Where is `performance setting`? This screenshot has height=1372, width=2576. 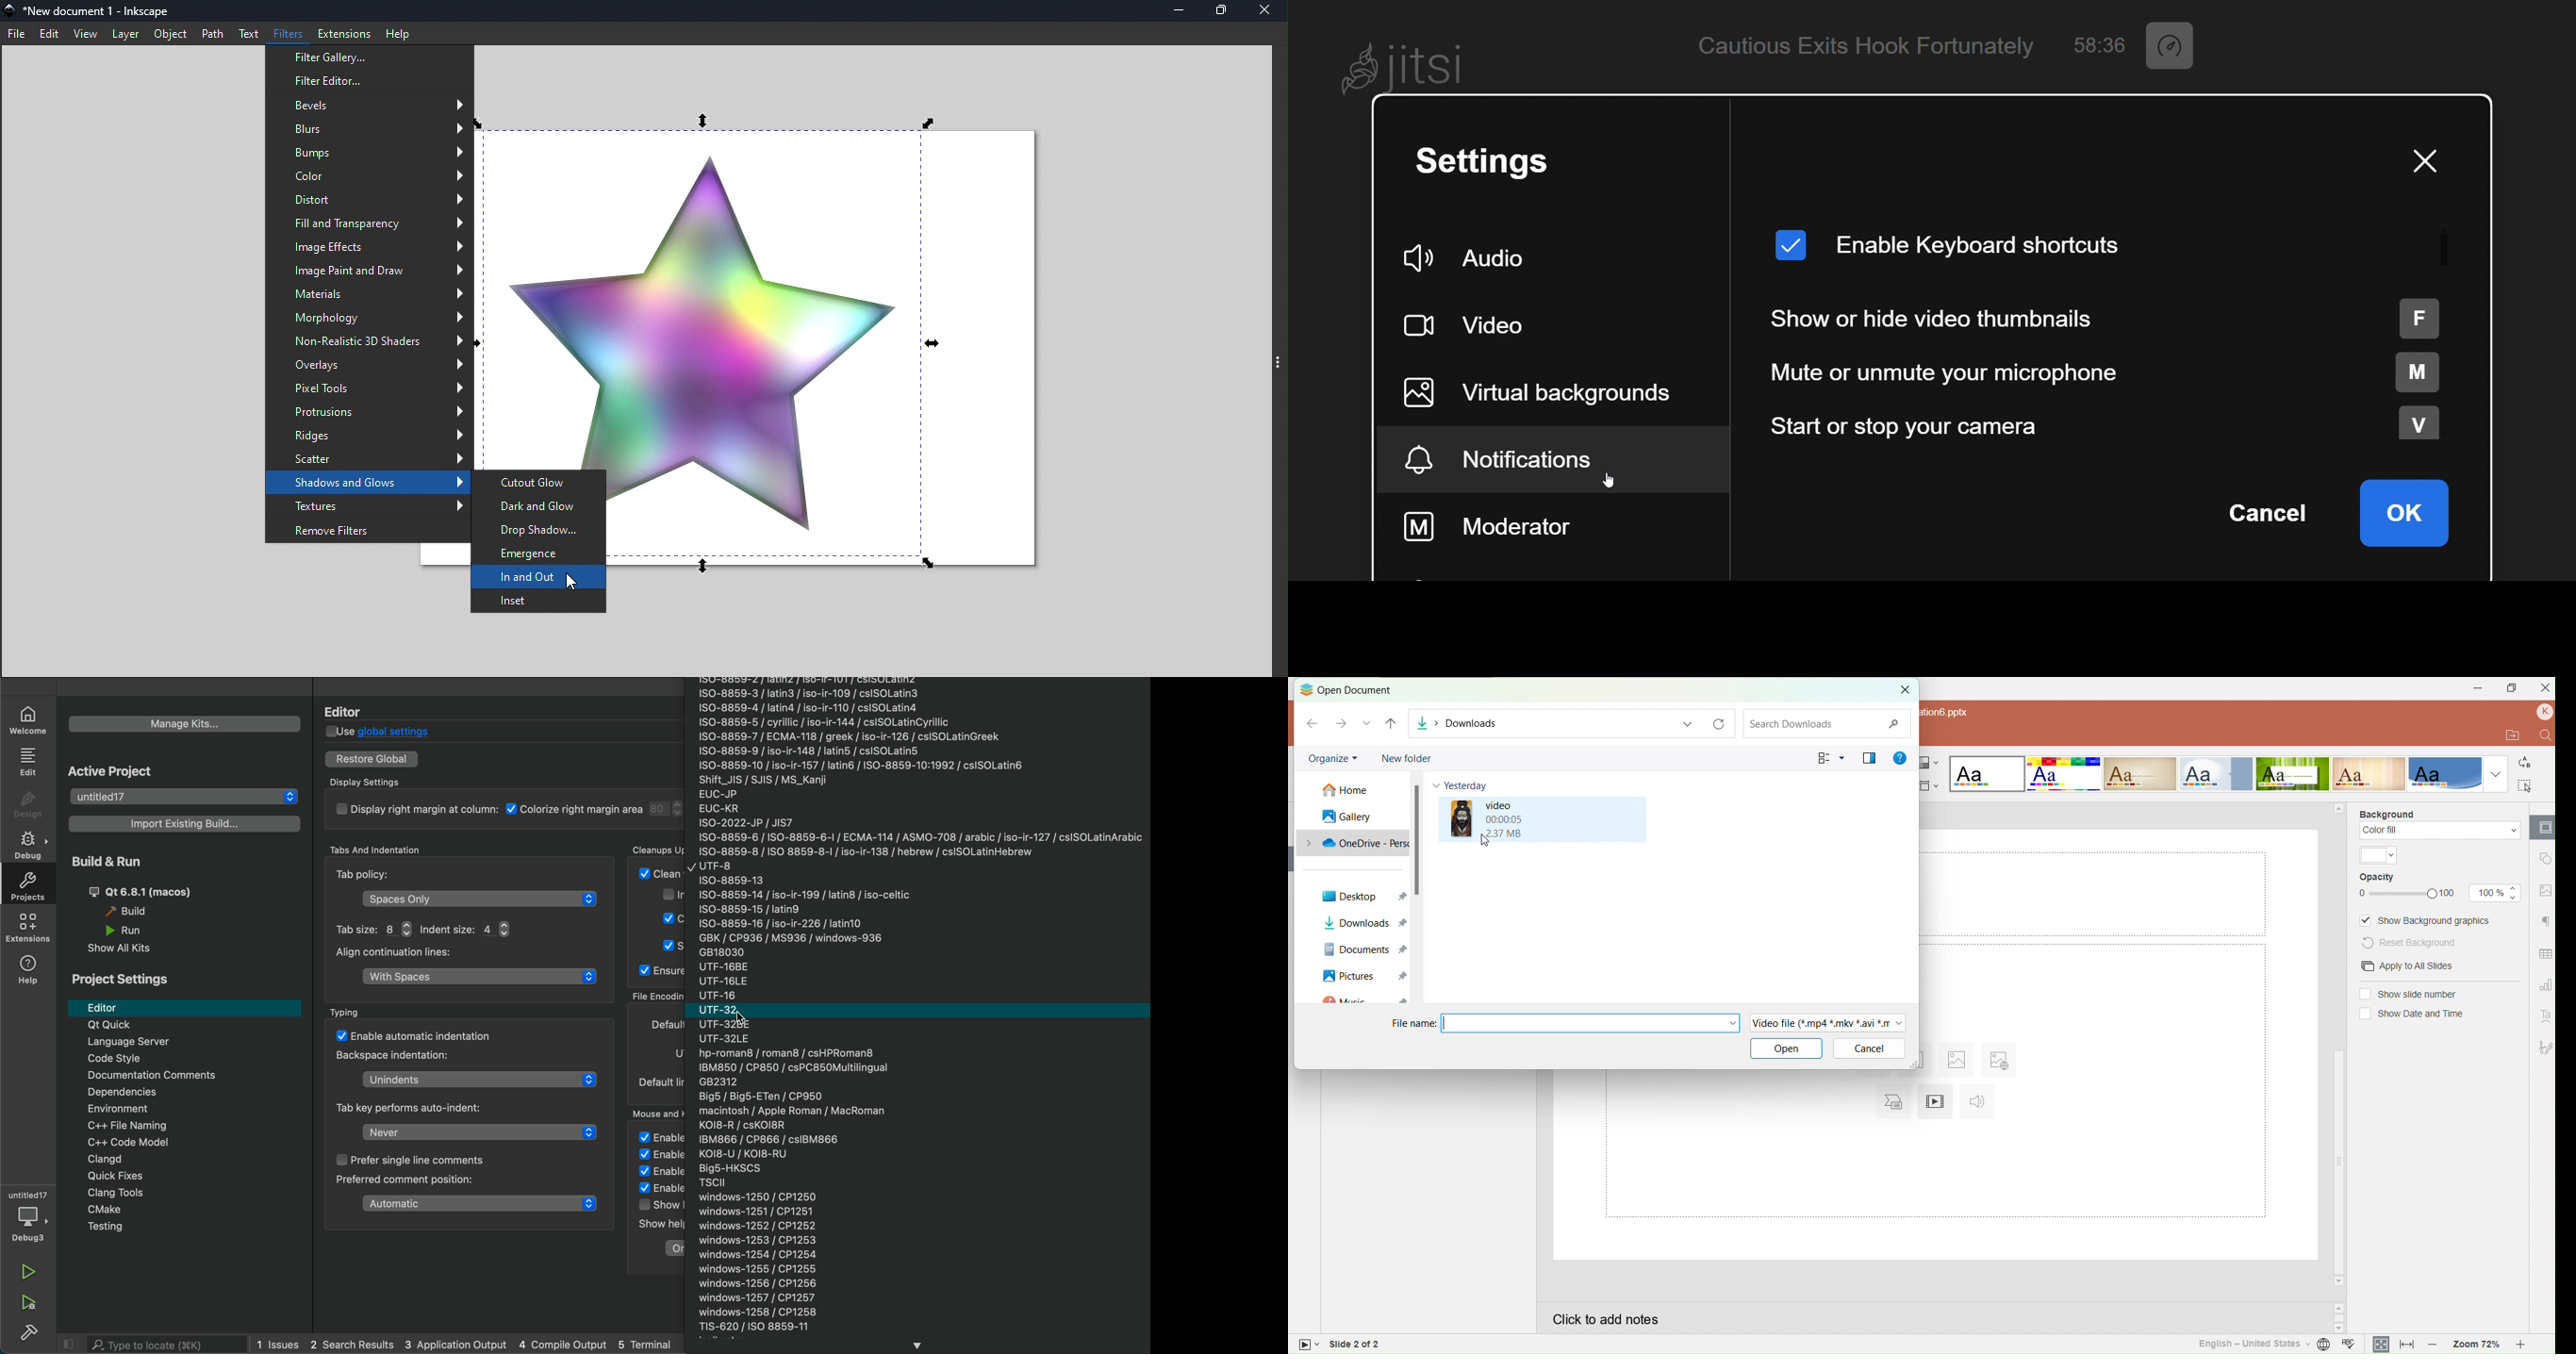
performance setting is located at coordinates (2178, 46).